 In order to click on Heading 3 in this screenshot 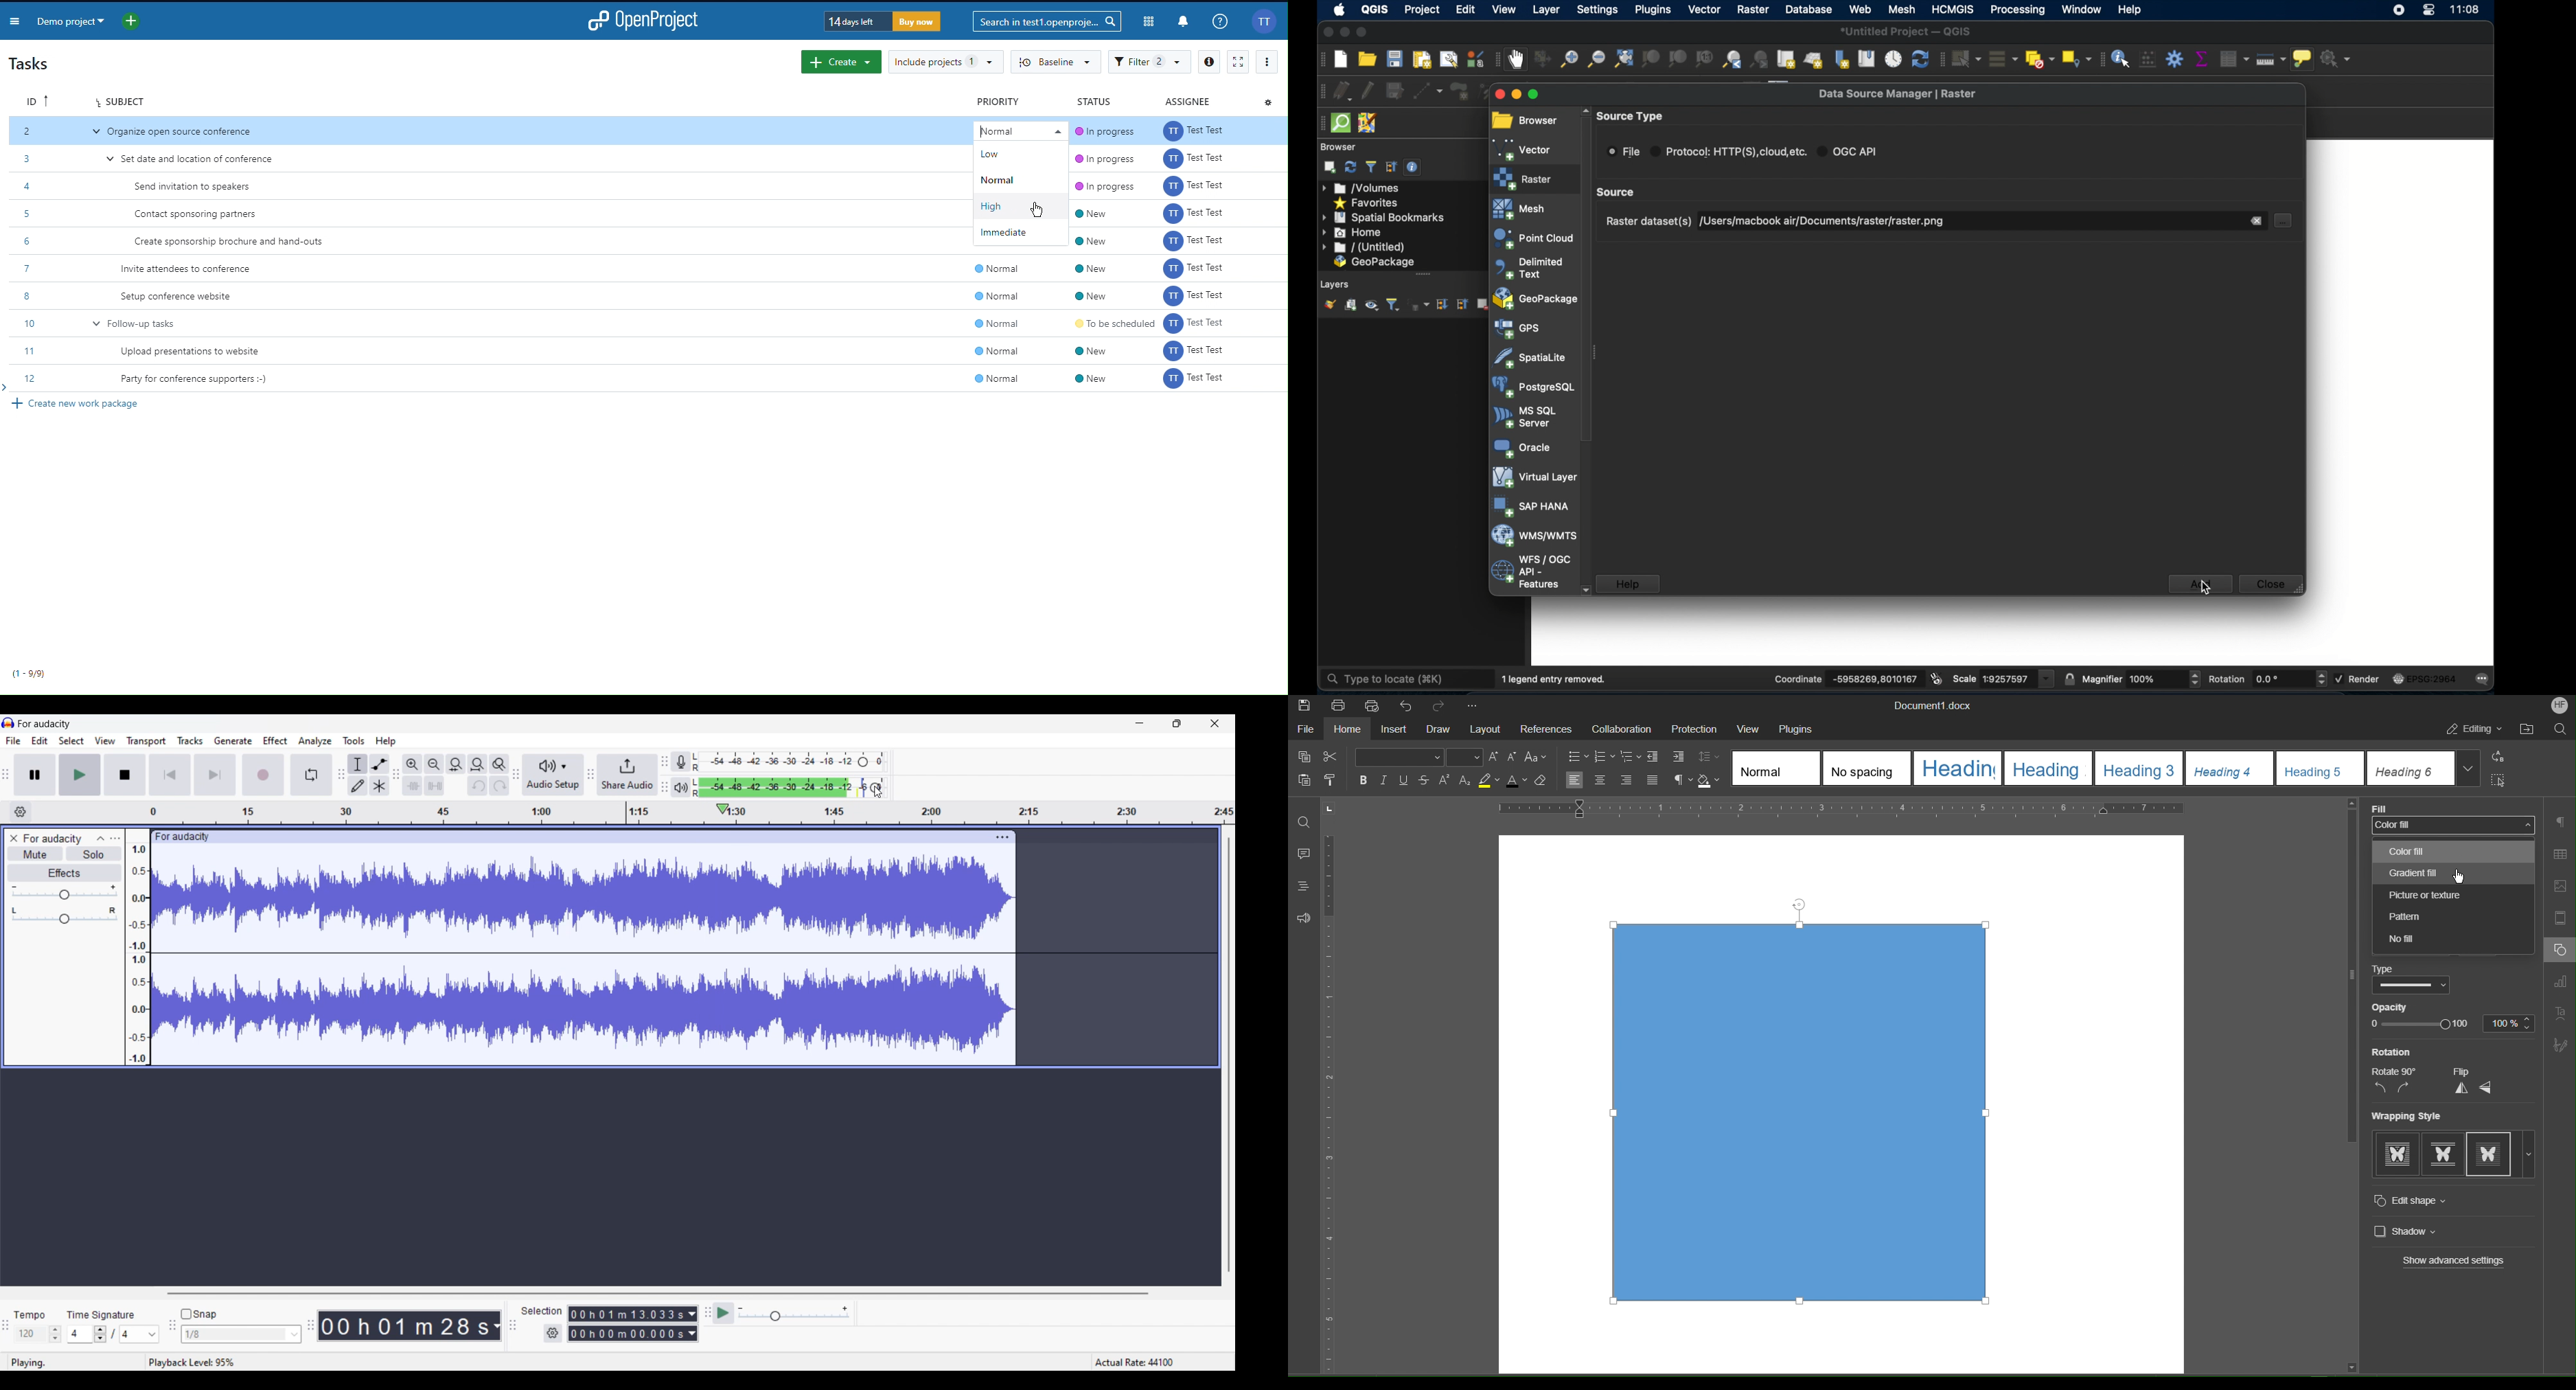, I will do `click(2139, 768)`.